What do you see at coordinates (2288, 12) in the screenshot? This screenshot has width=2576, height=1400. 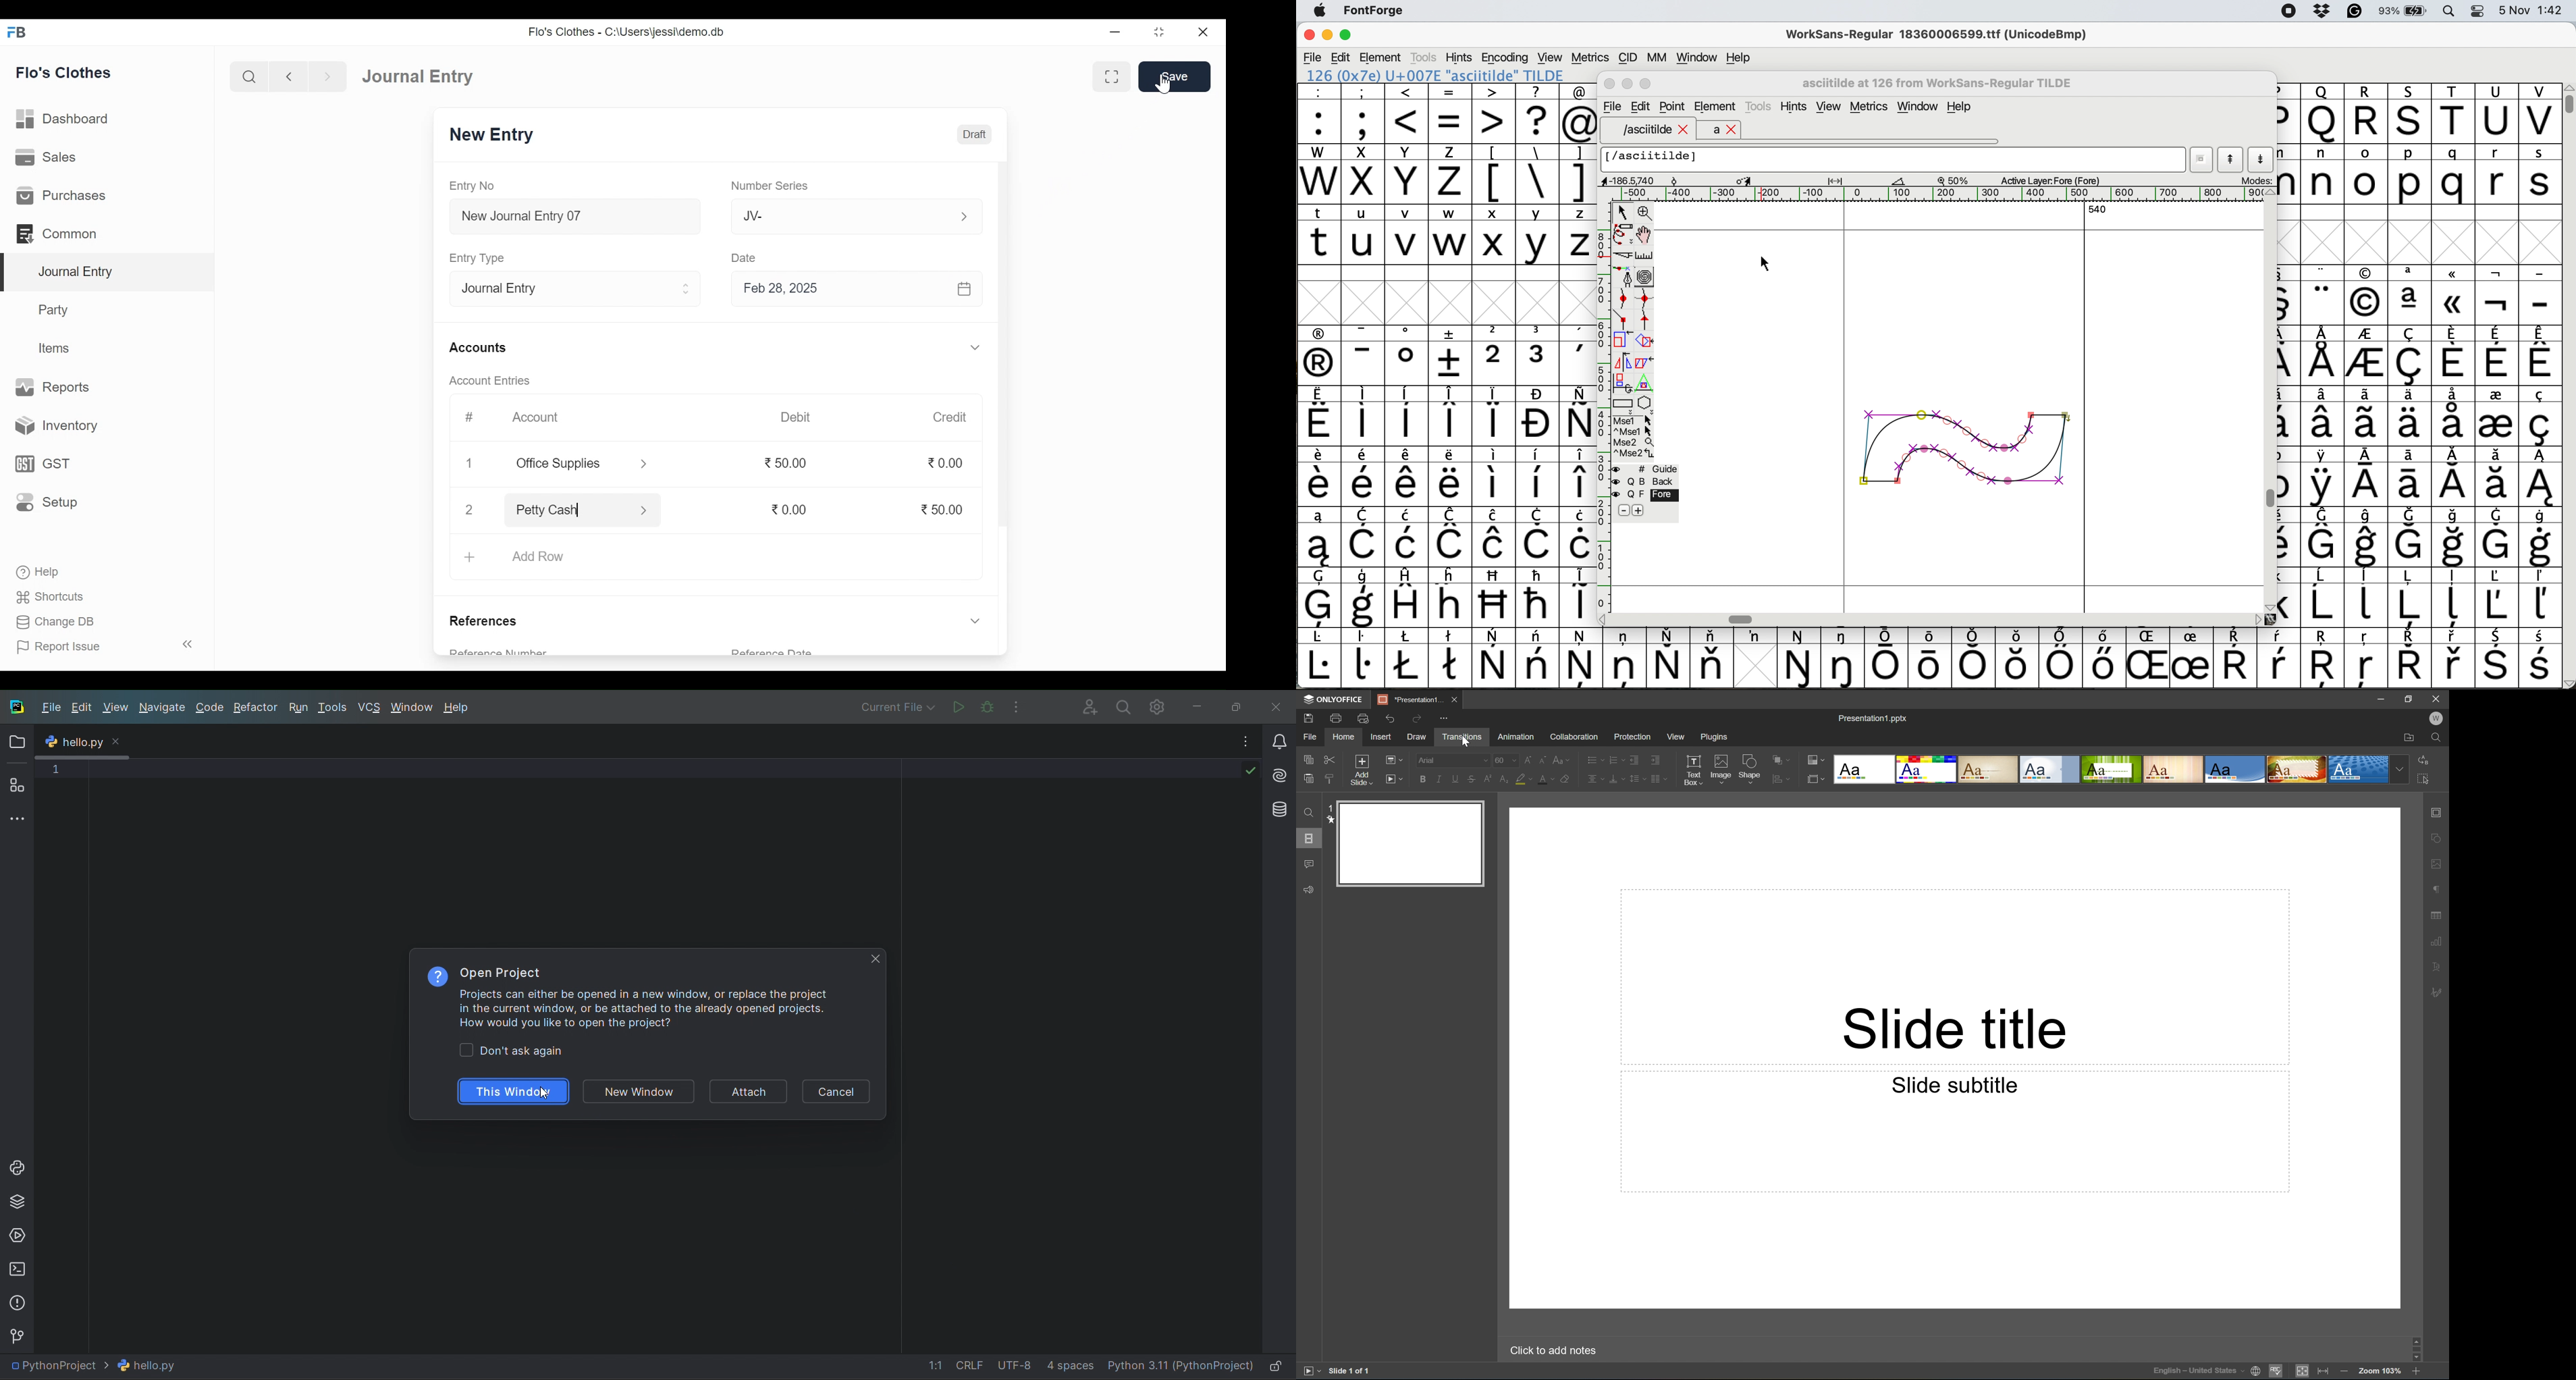 I see `screen recorder` at bounding box center [2288, 12].